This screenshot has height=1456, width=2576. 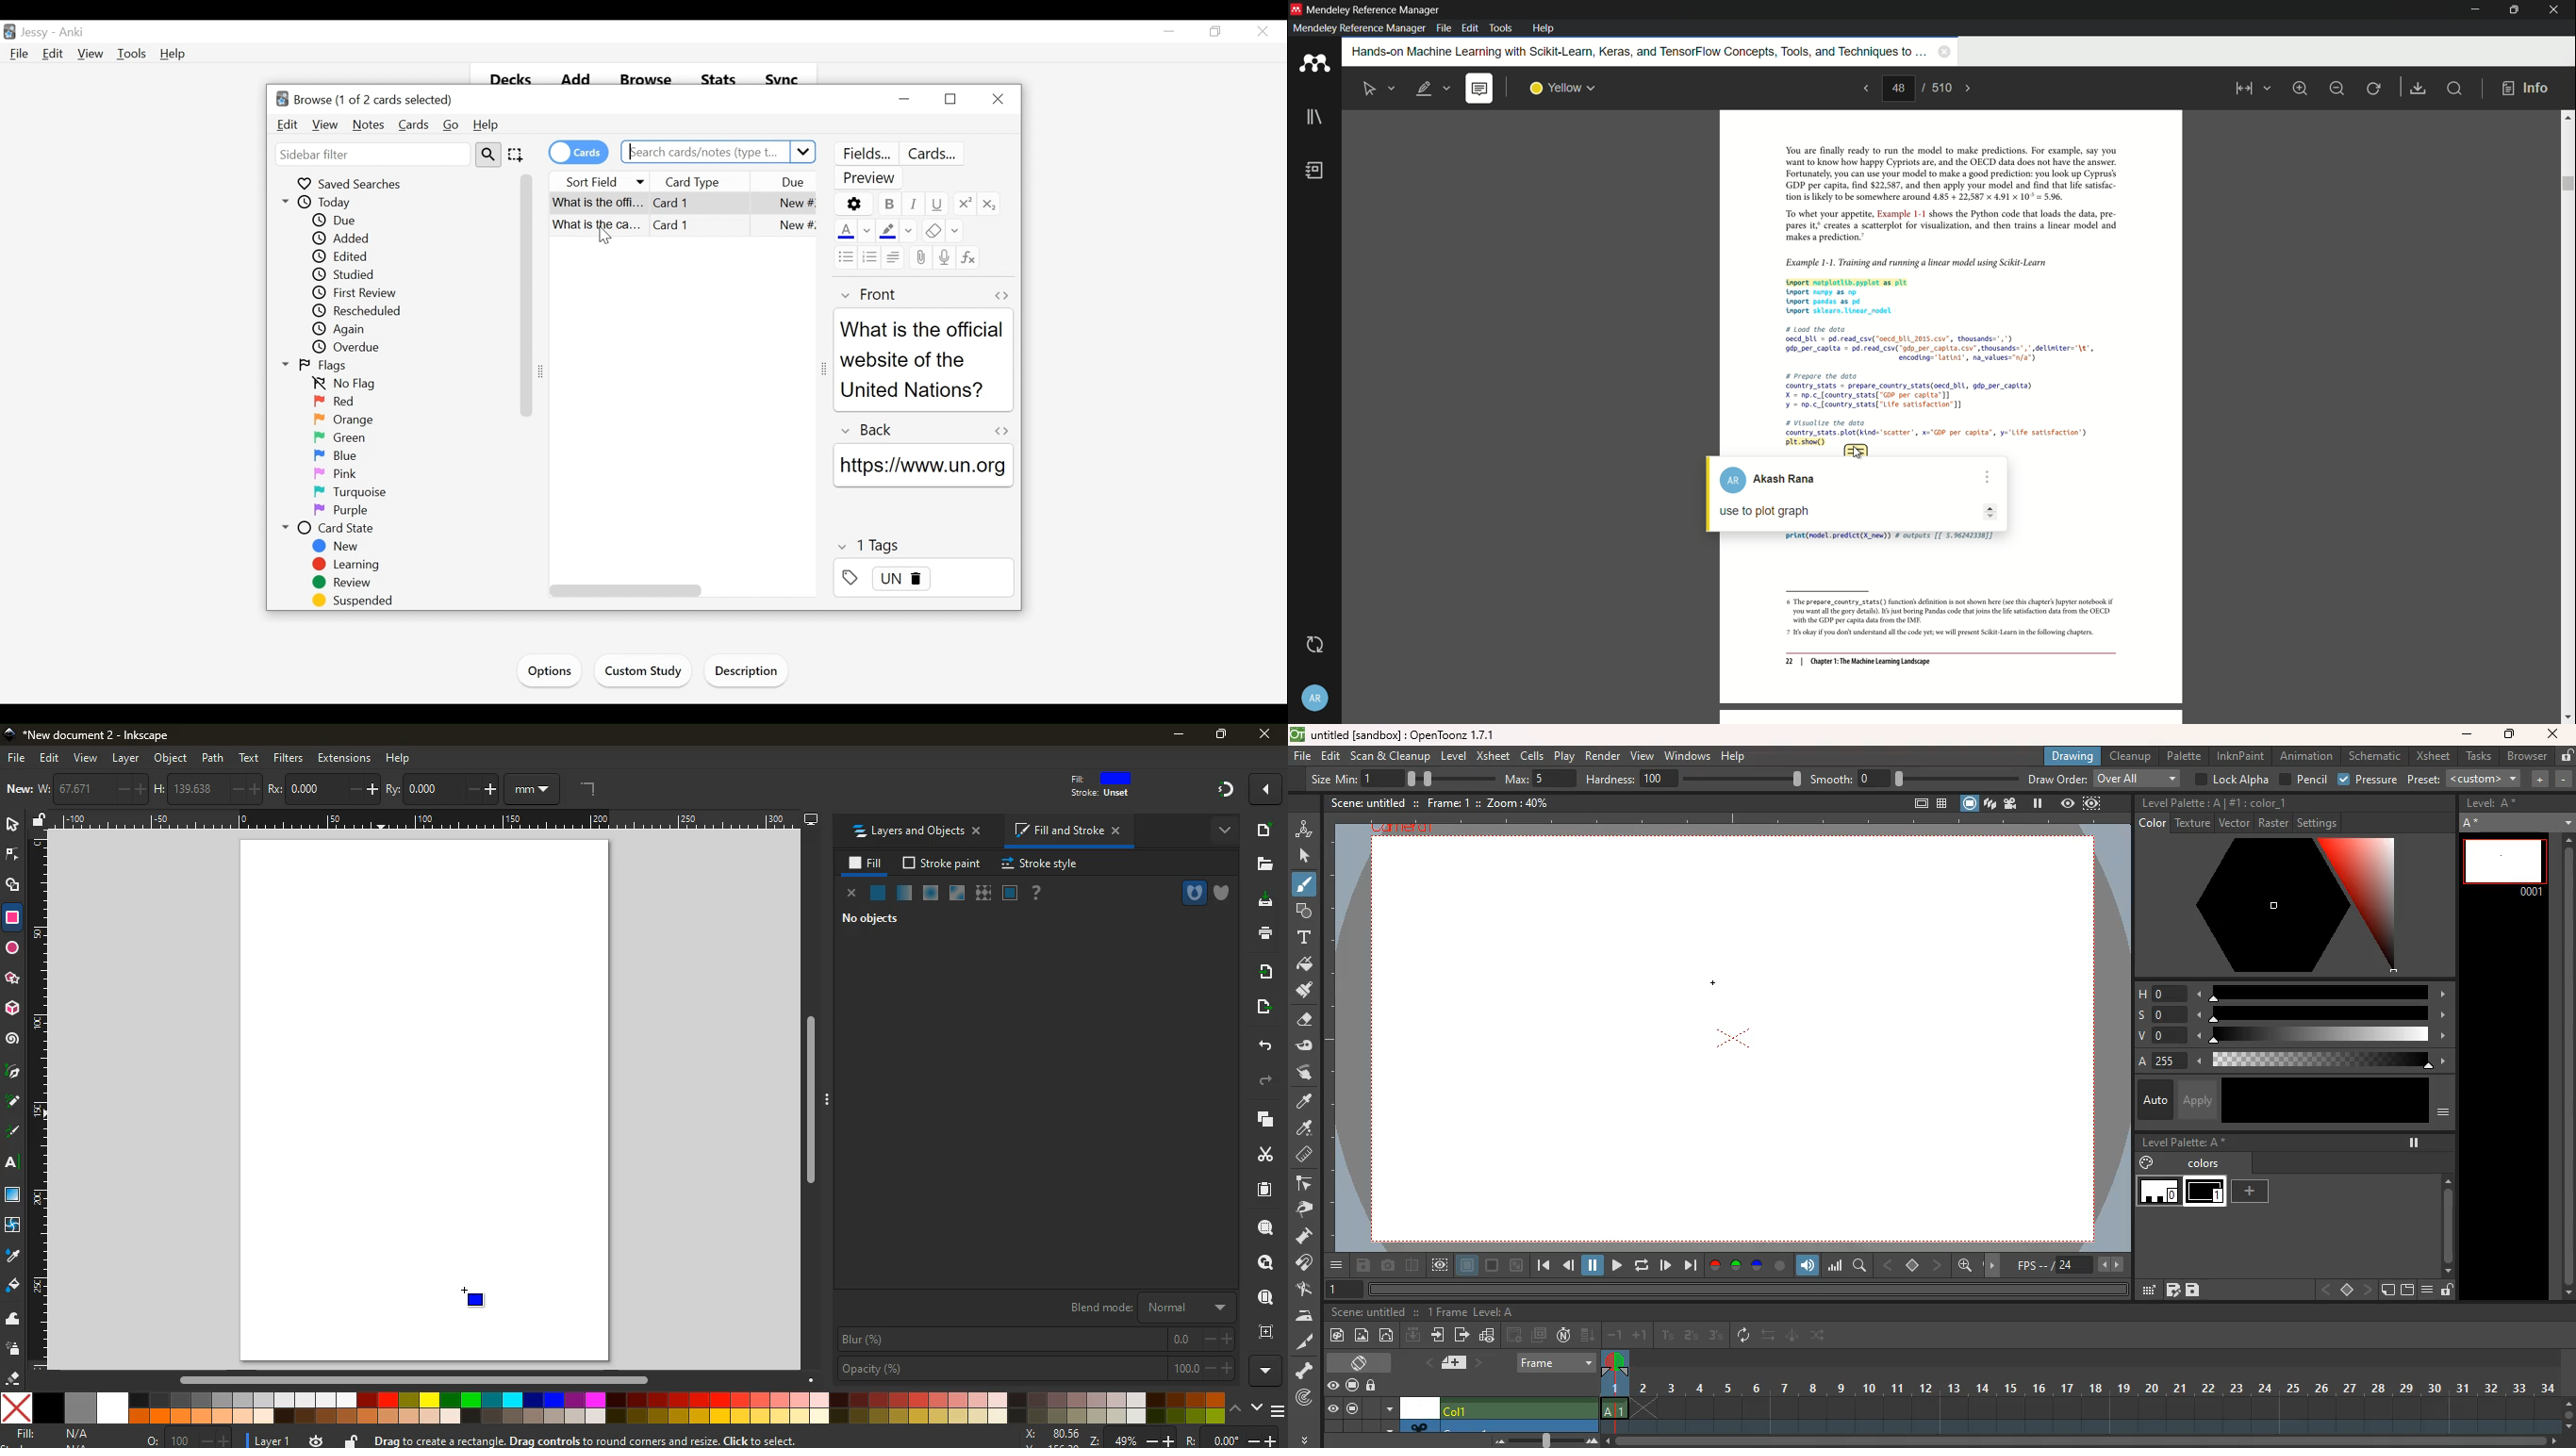 I want to click on shield, so click(x=1219, y=893).